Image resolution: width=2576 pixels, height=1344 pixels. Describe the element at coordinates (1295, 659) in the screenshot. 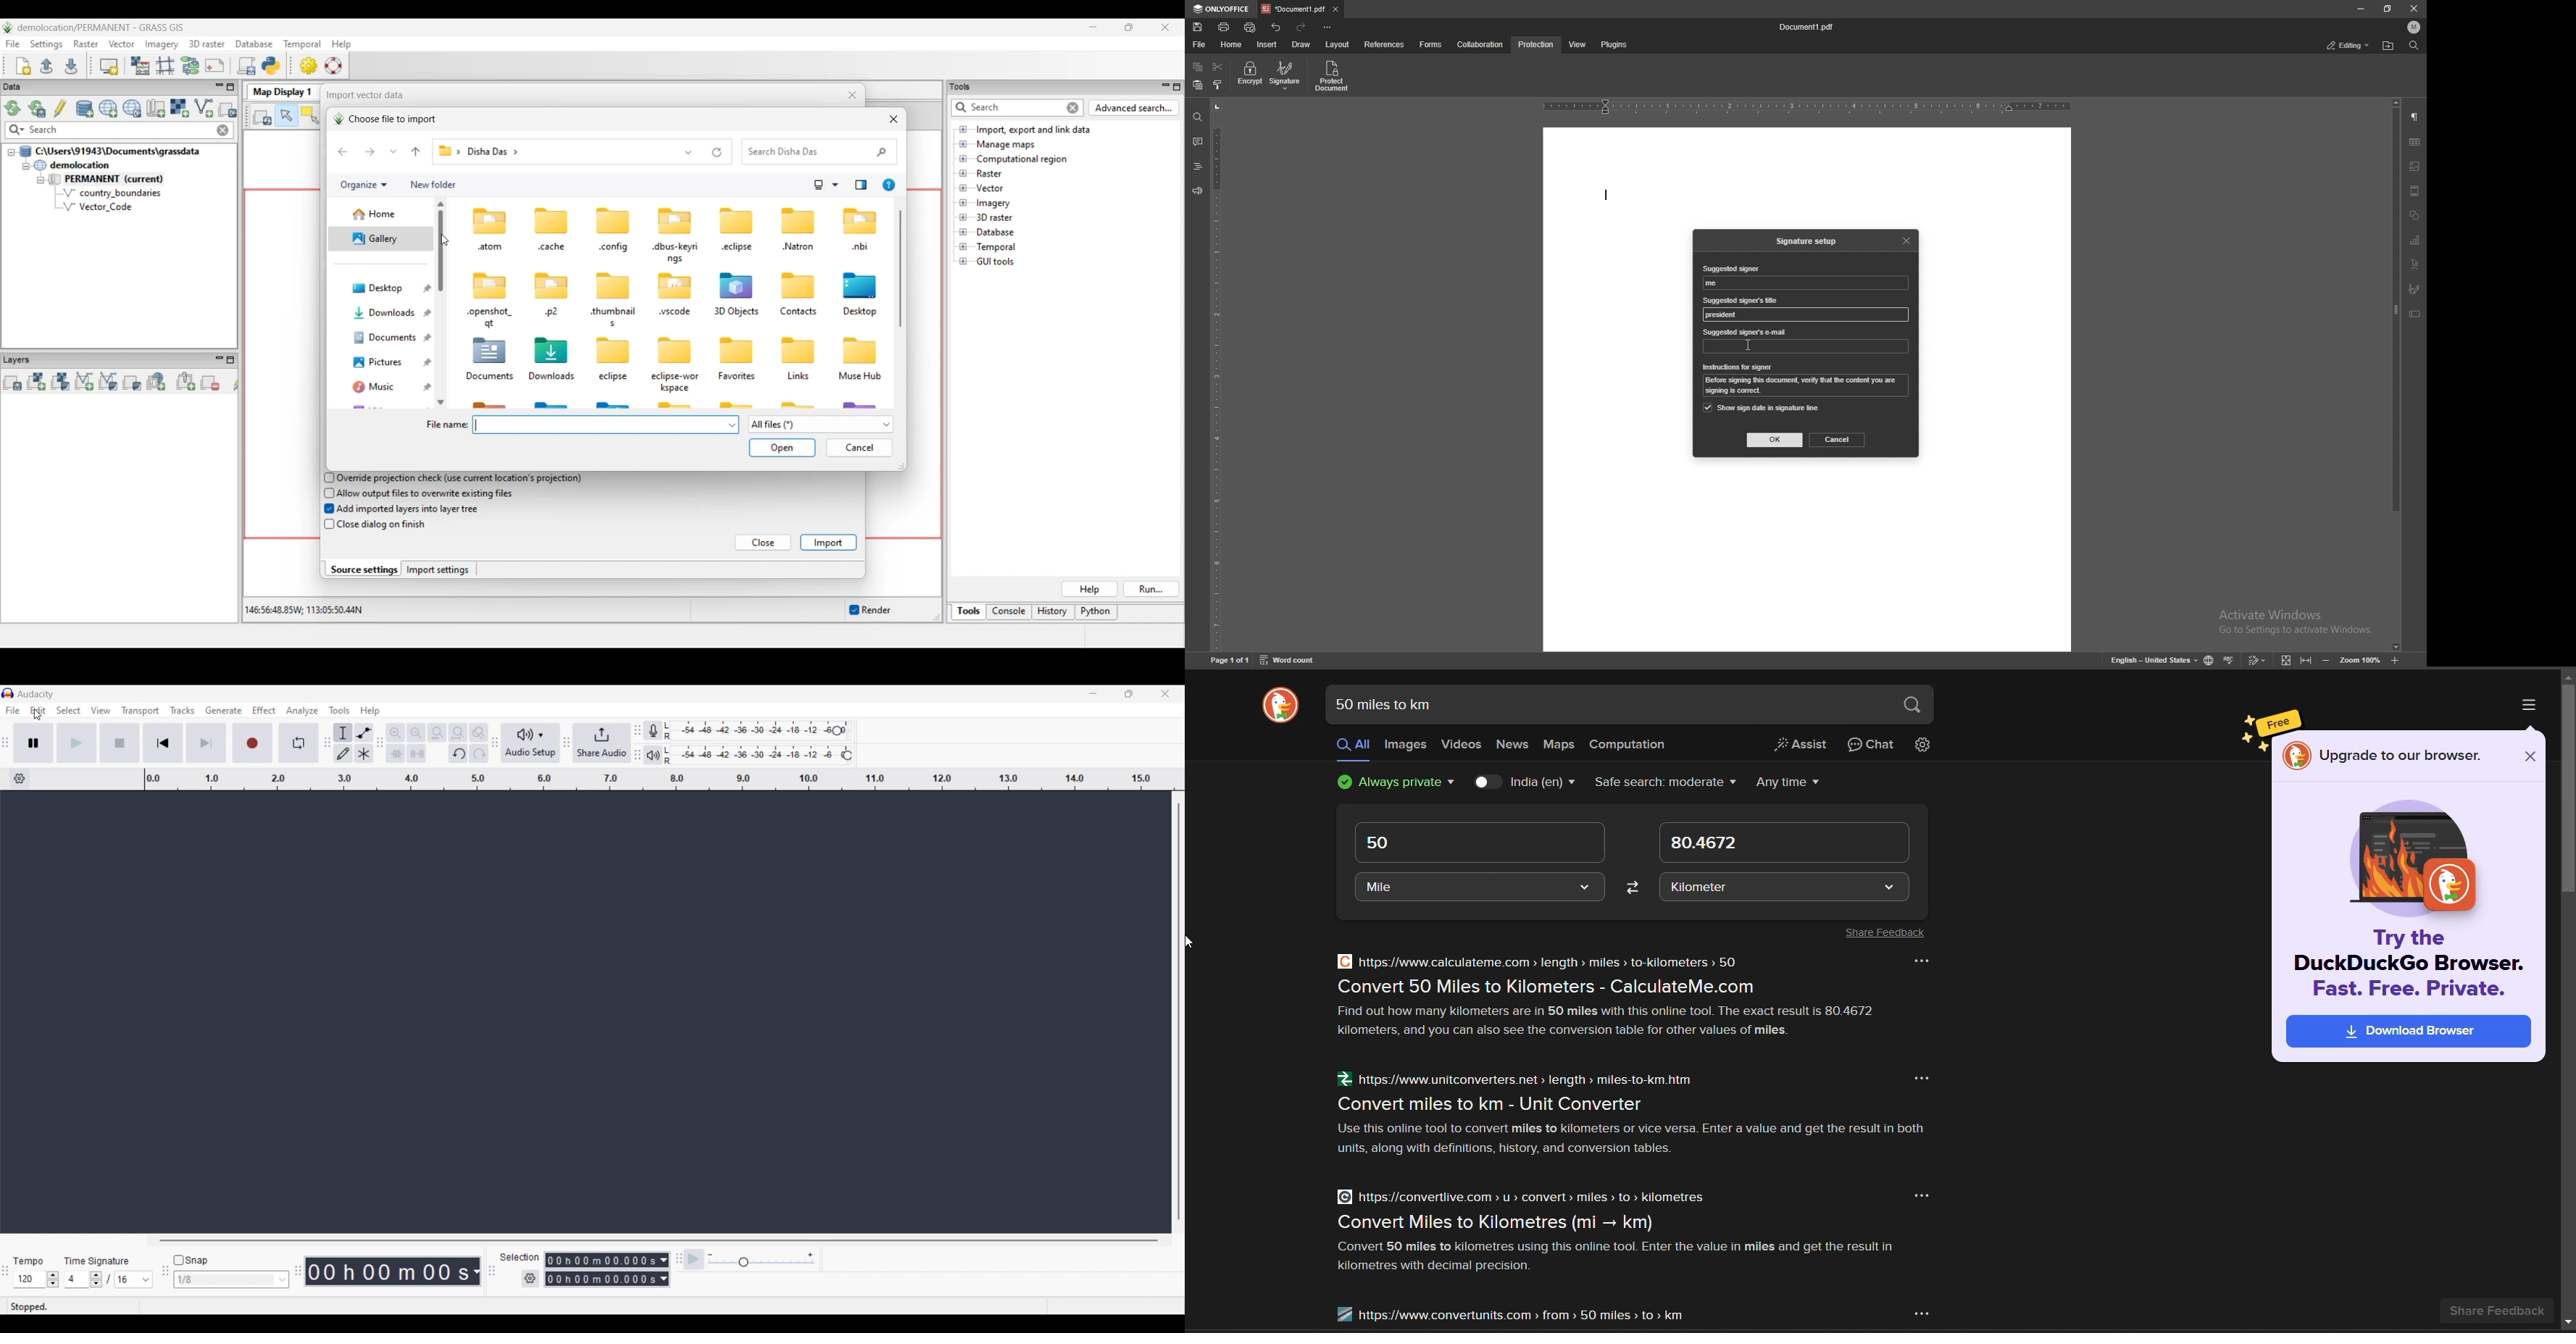

I see `word count` at that location.